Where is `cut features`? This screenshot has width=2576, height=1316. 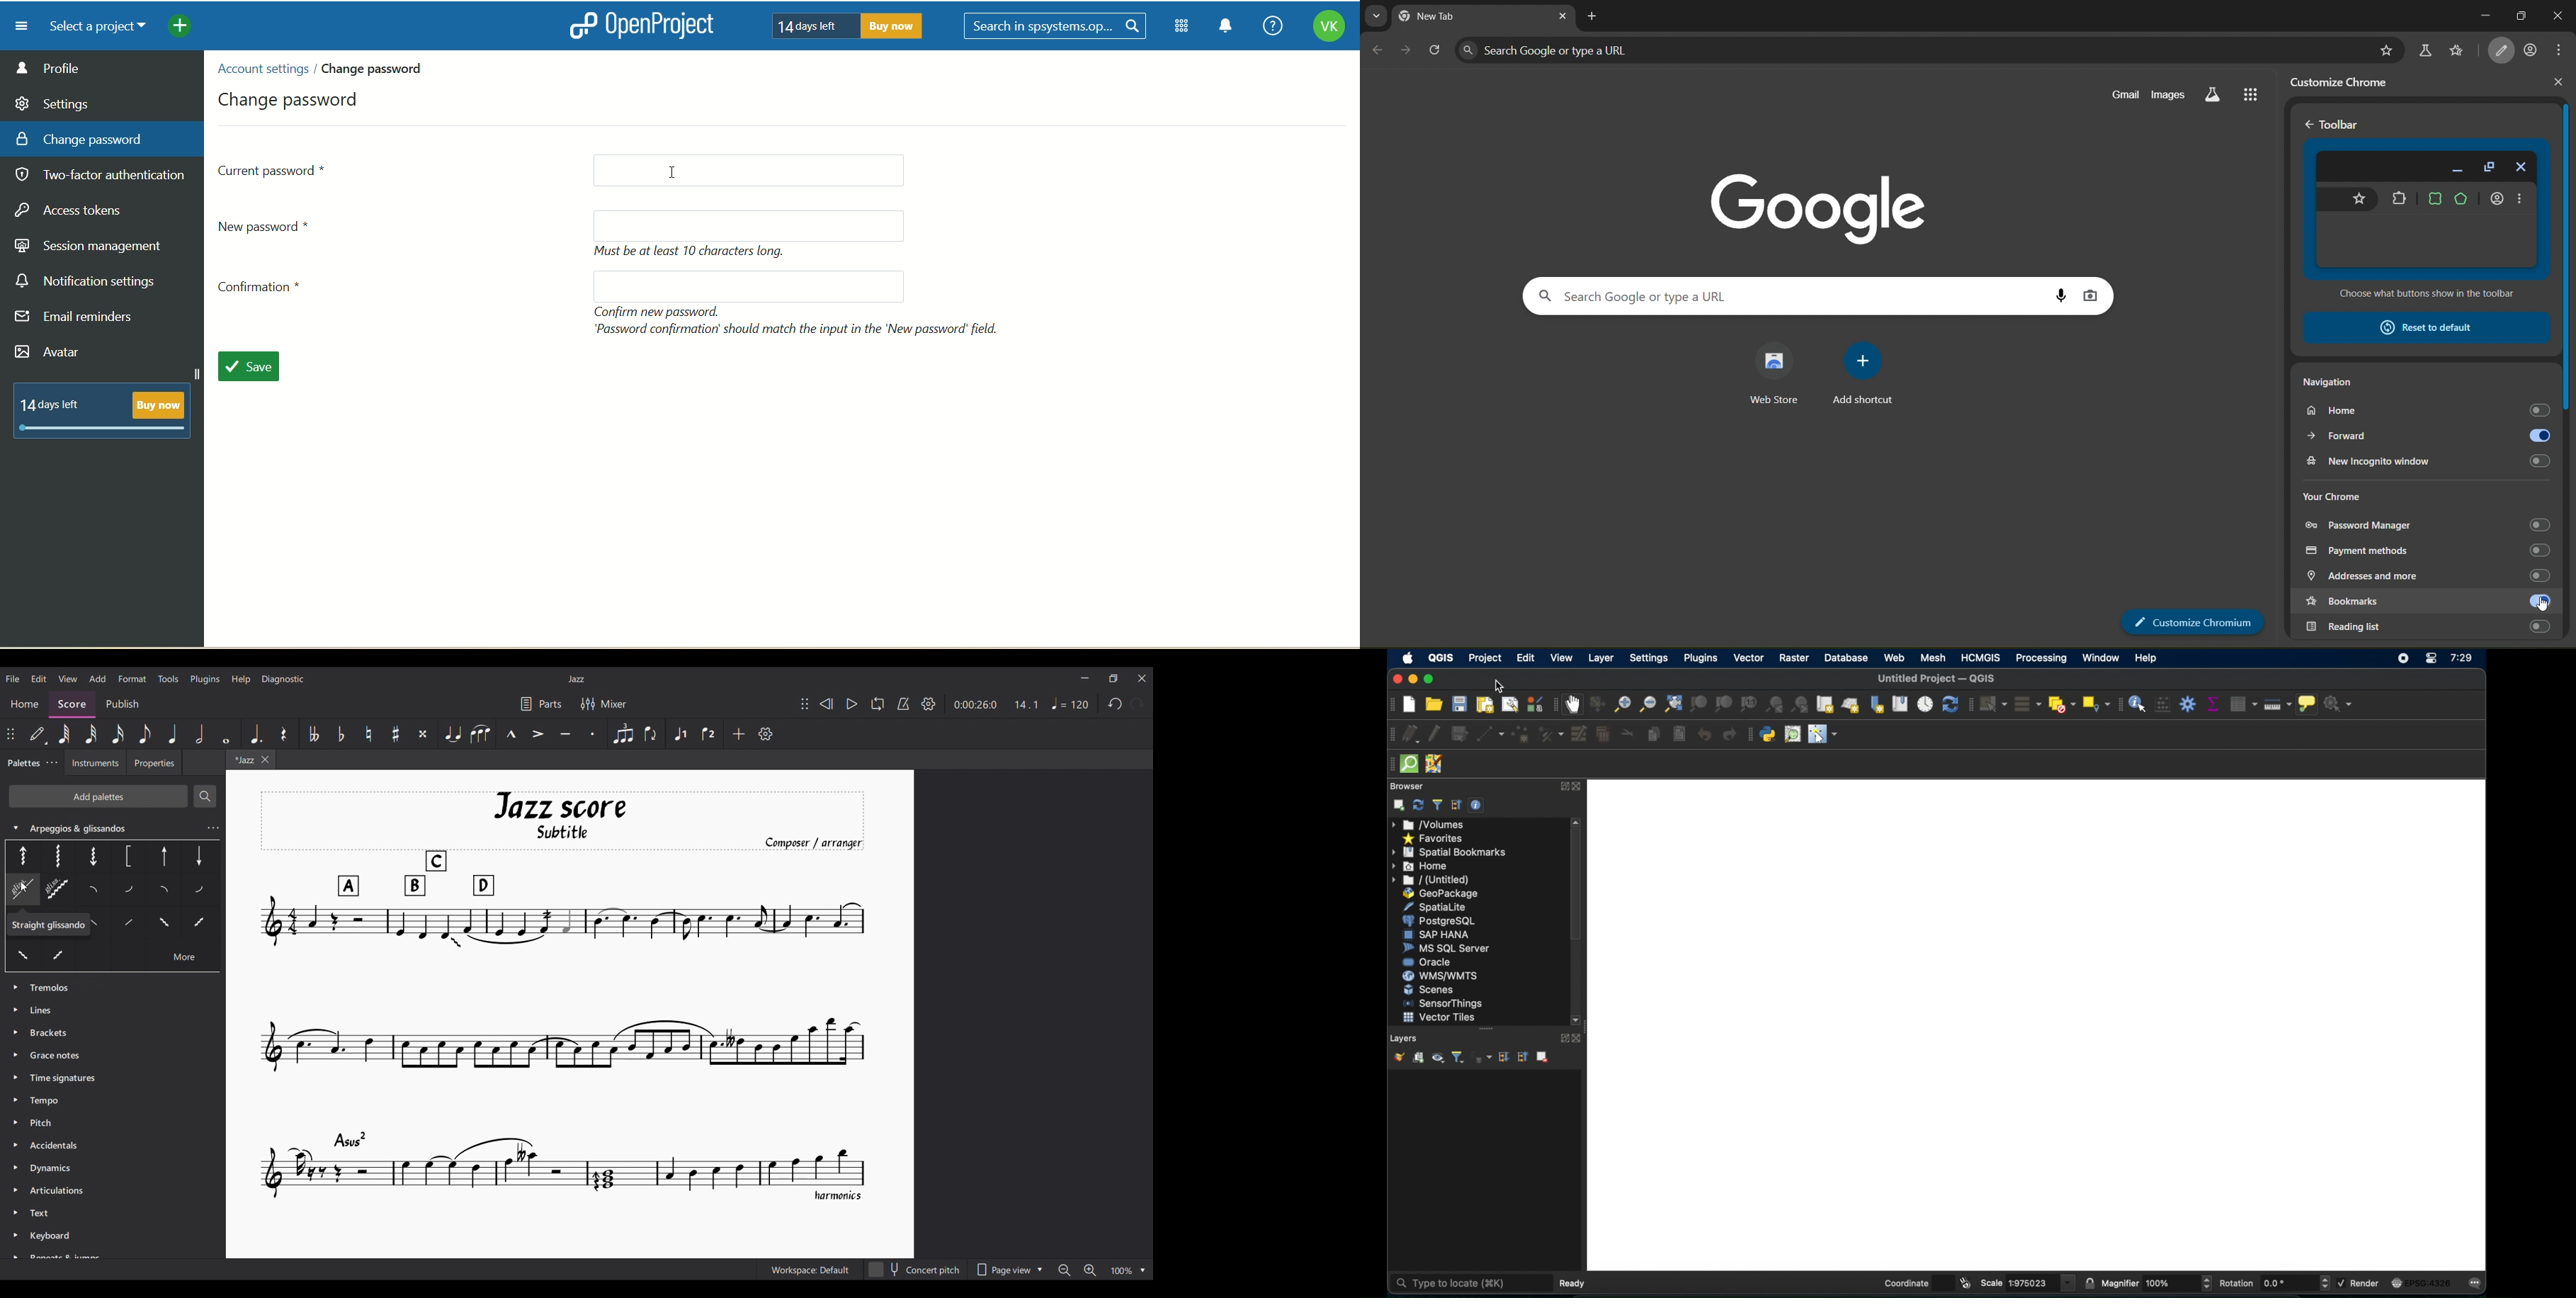
cut features is located at coordinates (1625, 733).